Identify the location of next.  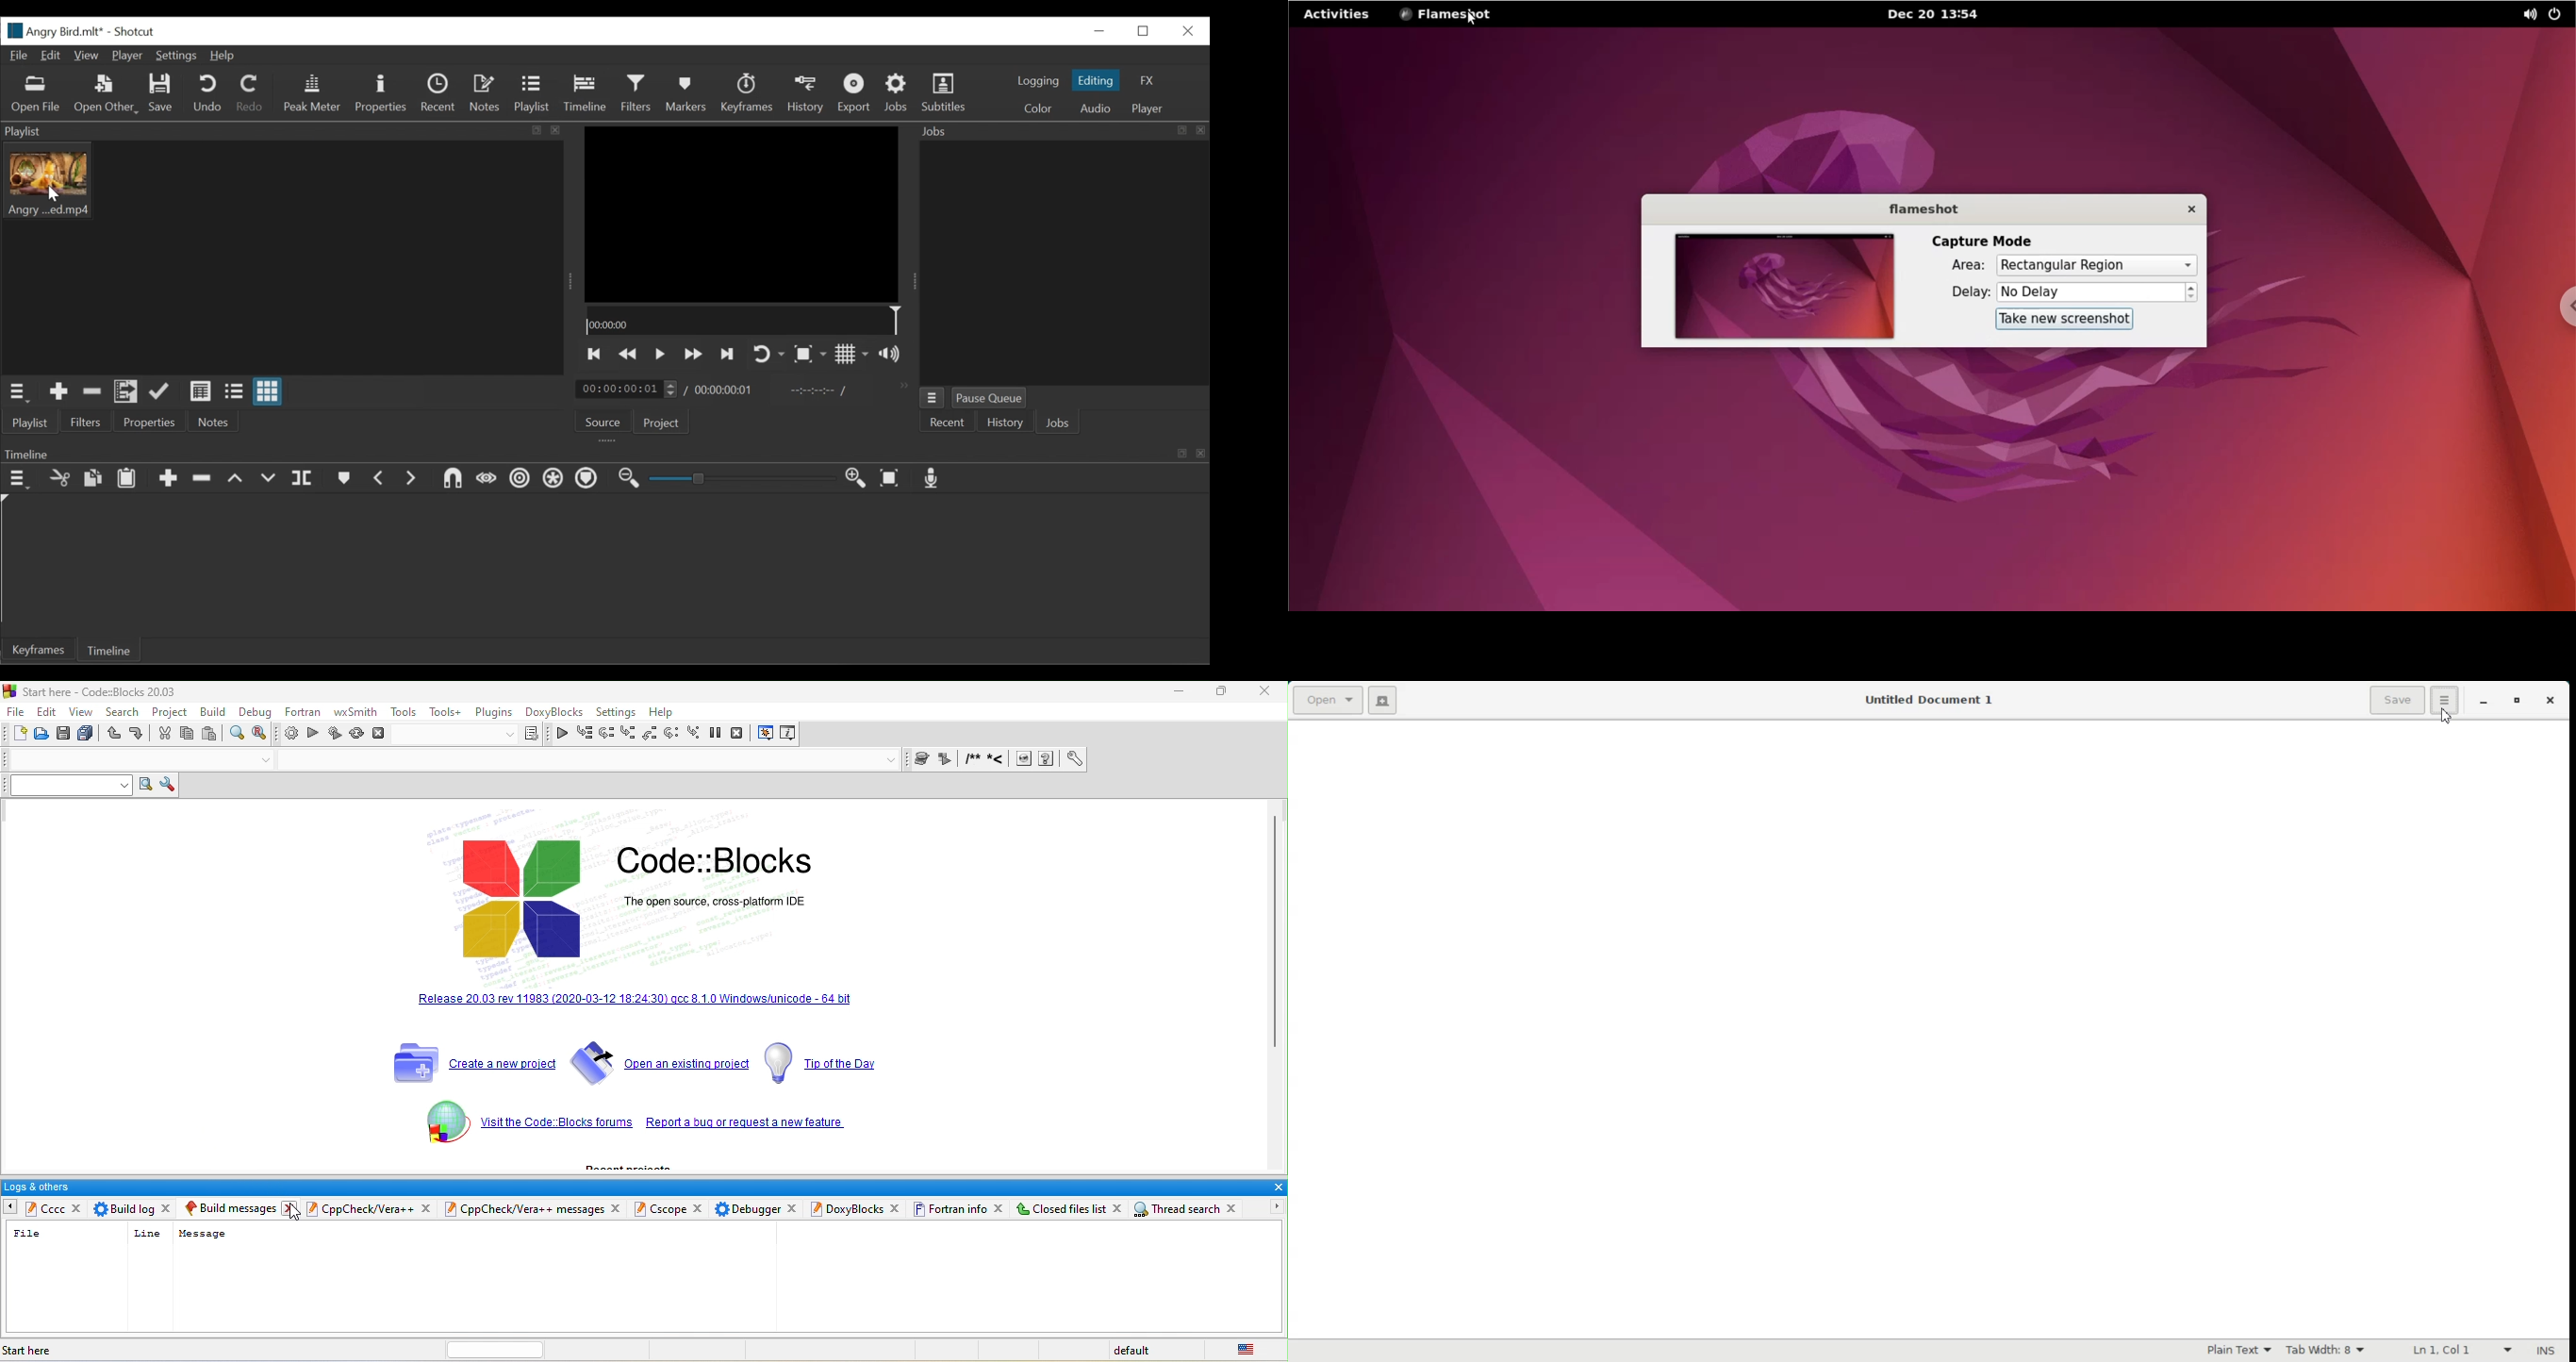
(1271, 1206).